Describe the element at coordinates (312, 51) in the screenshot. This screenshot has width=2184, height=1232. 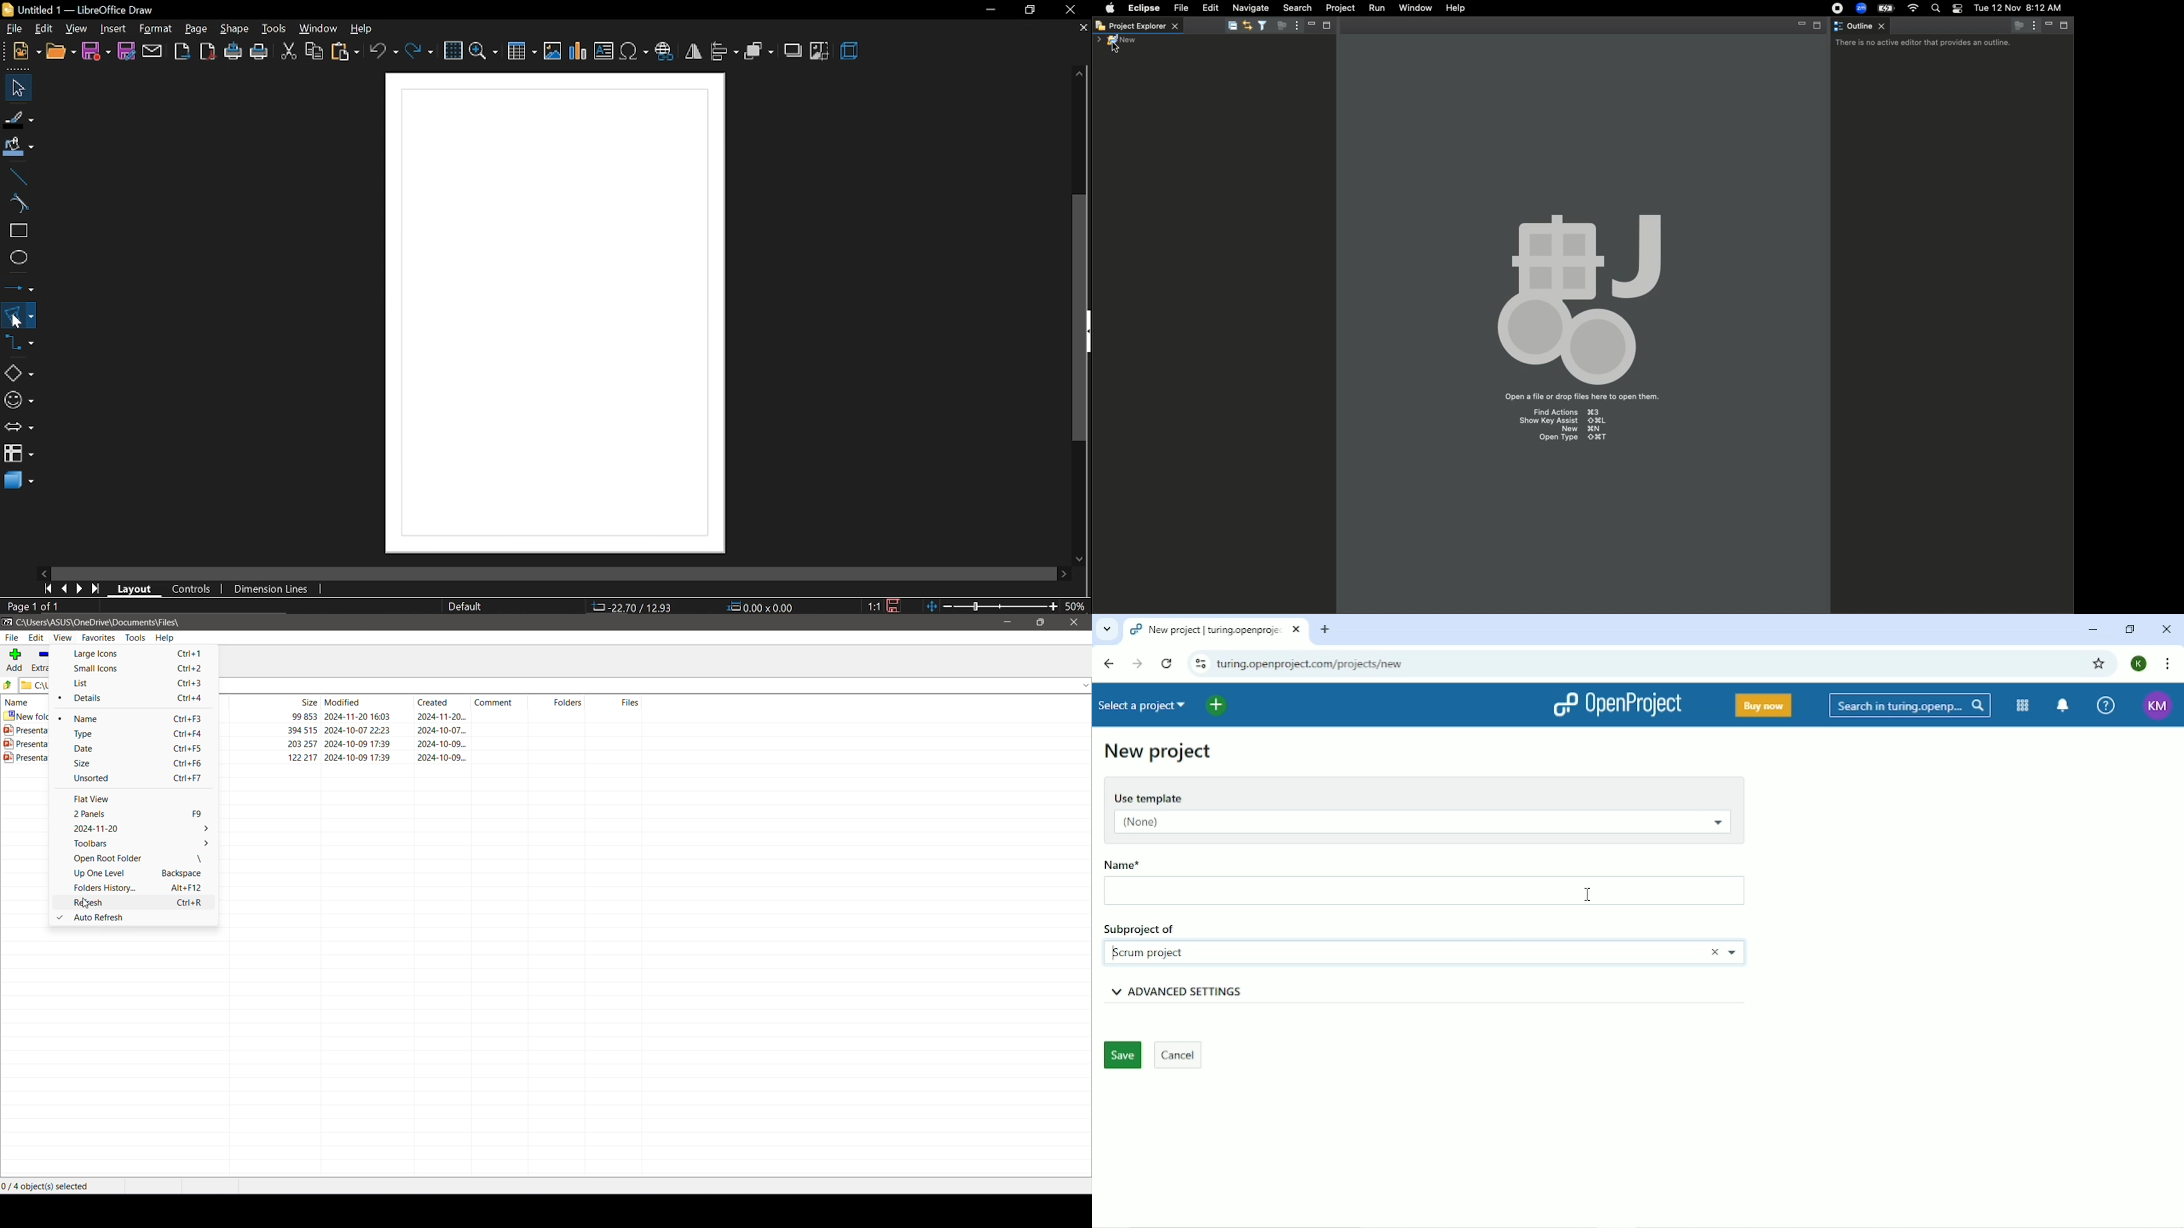
I see `copy` at that location.